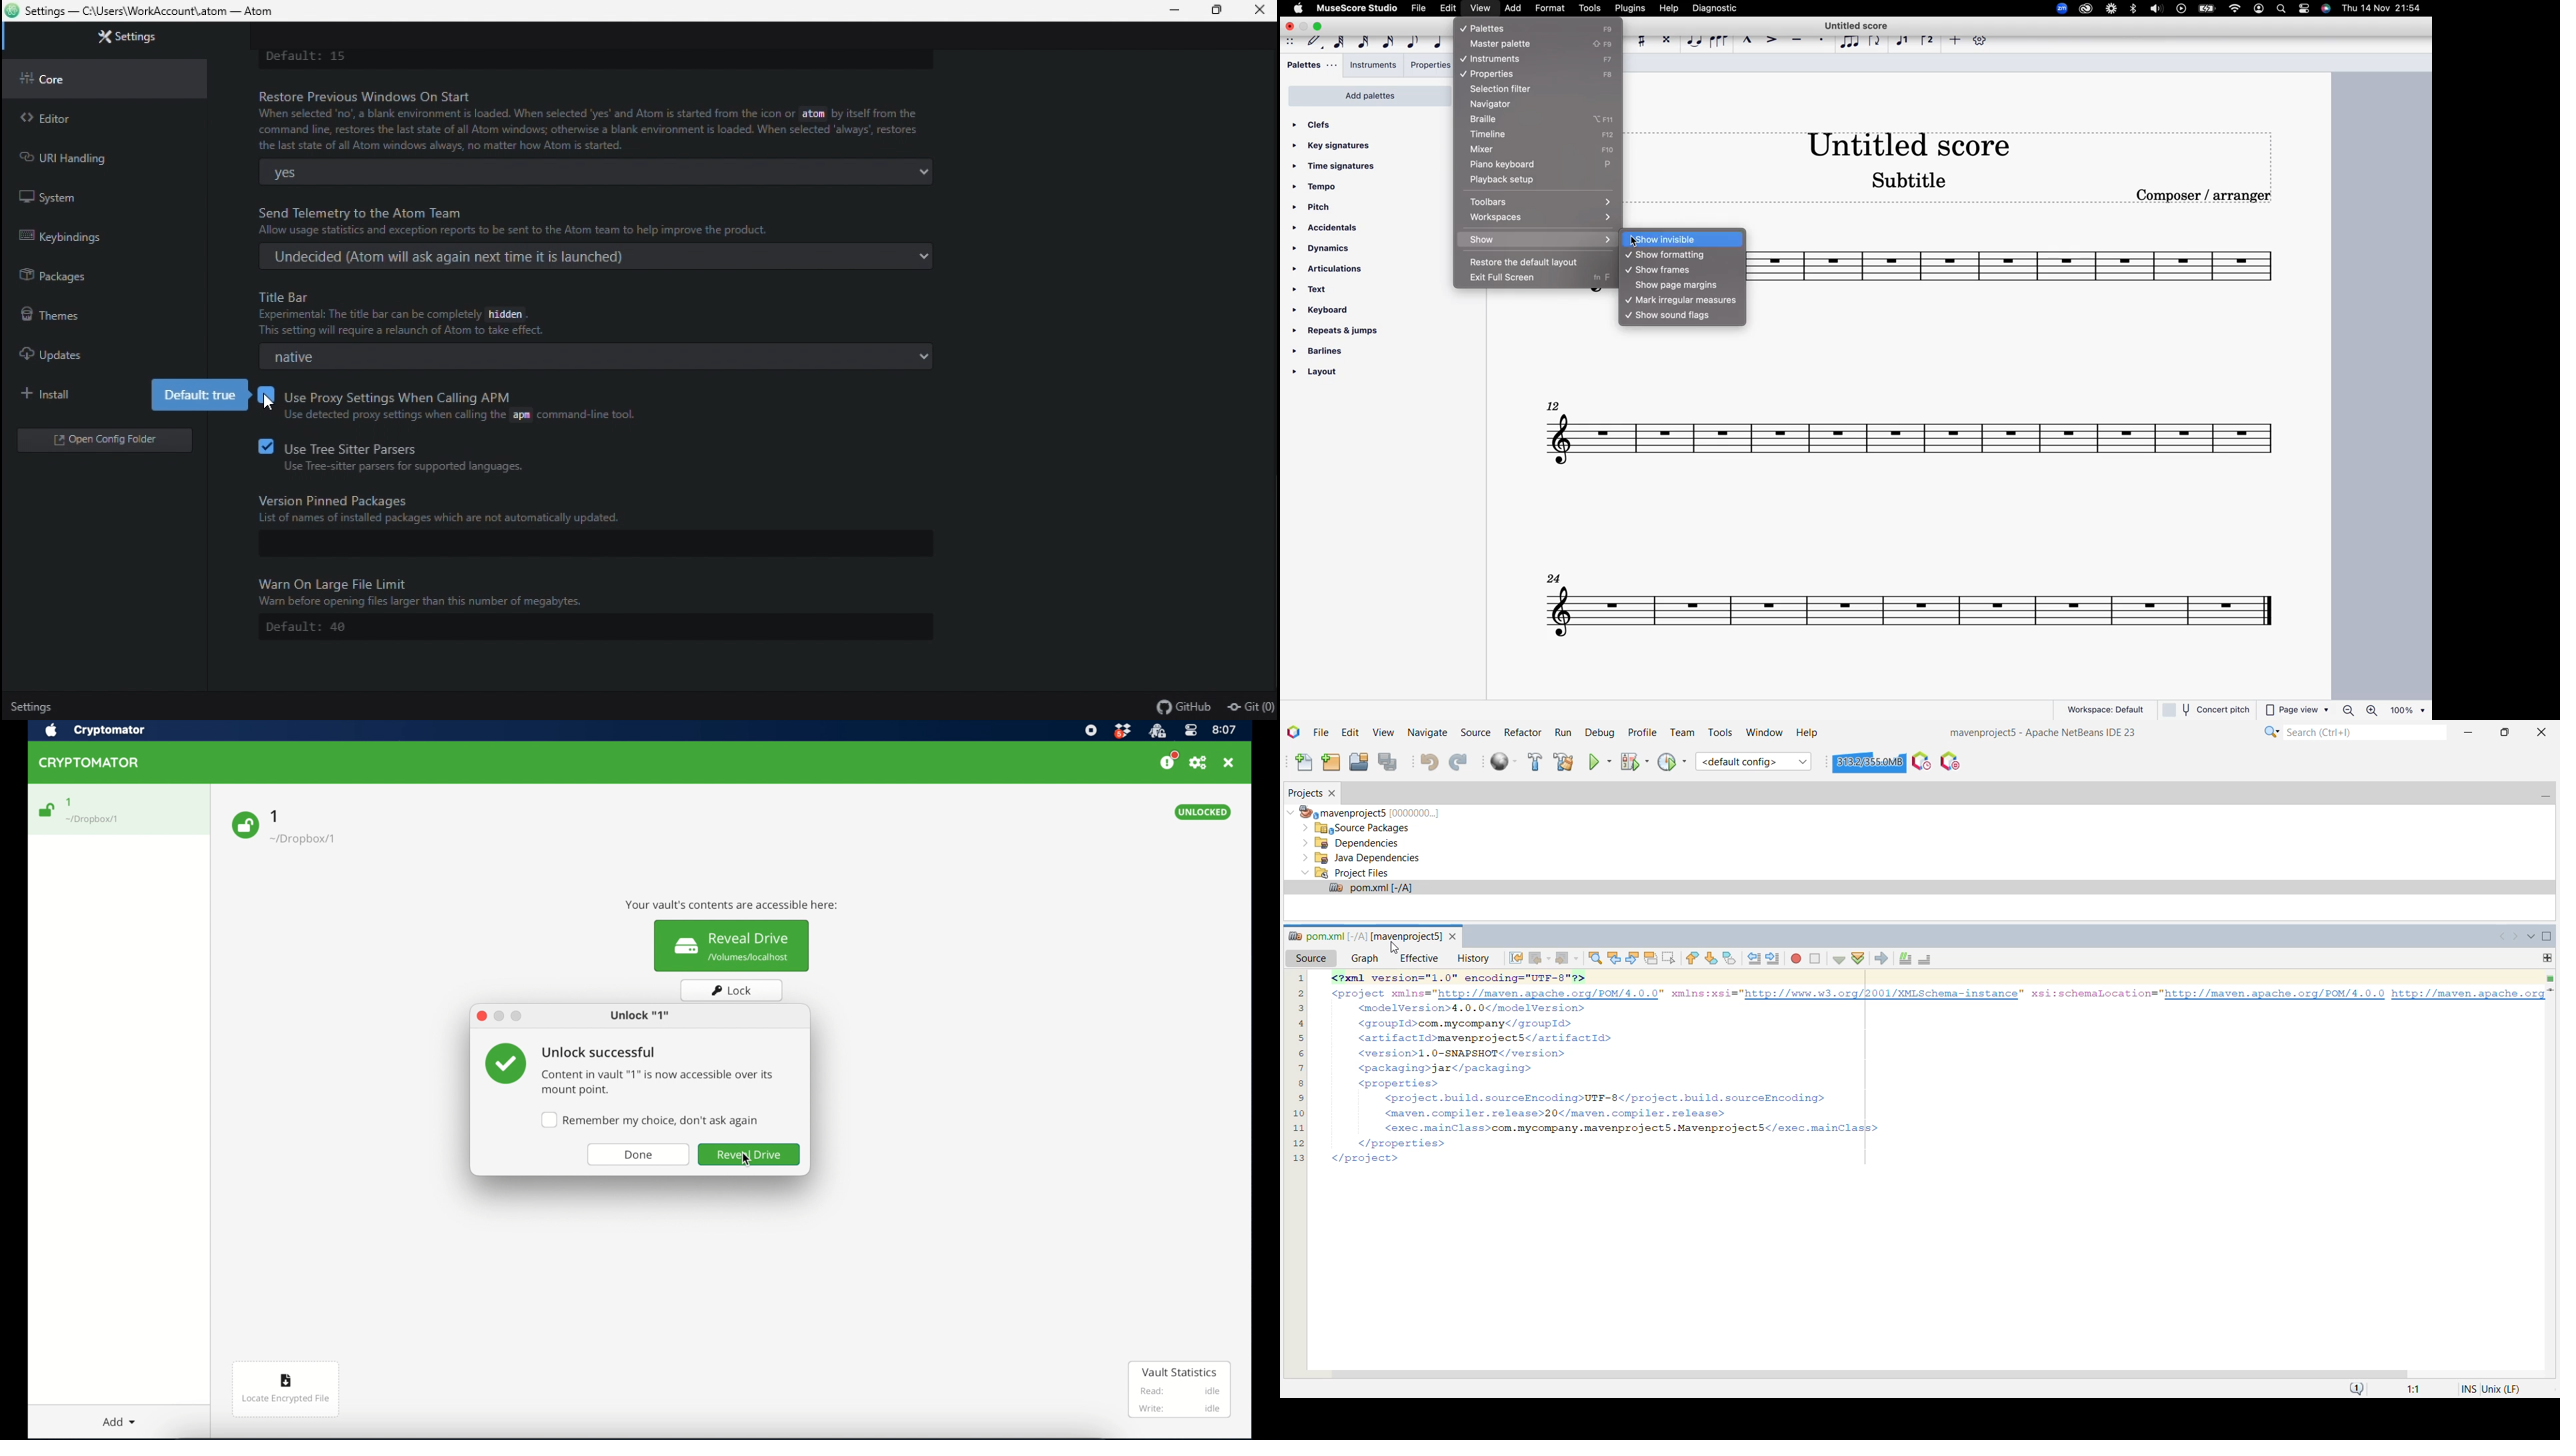 The image size is (2576, 1456). Describe the element at coordinates (1324, 351) in the screenshot. I see `barlines` at that location.